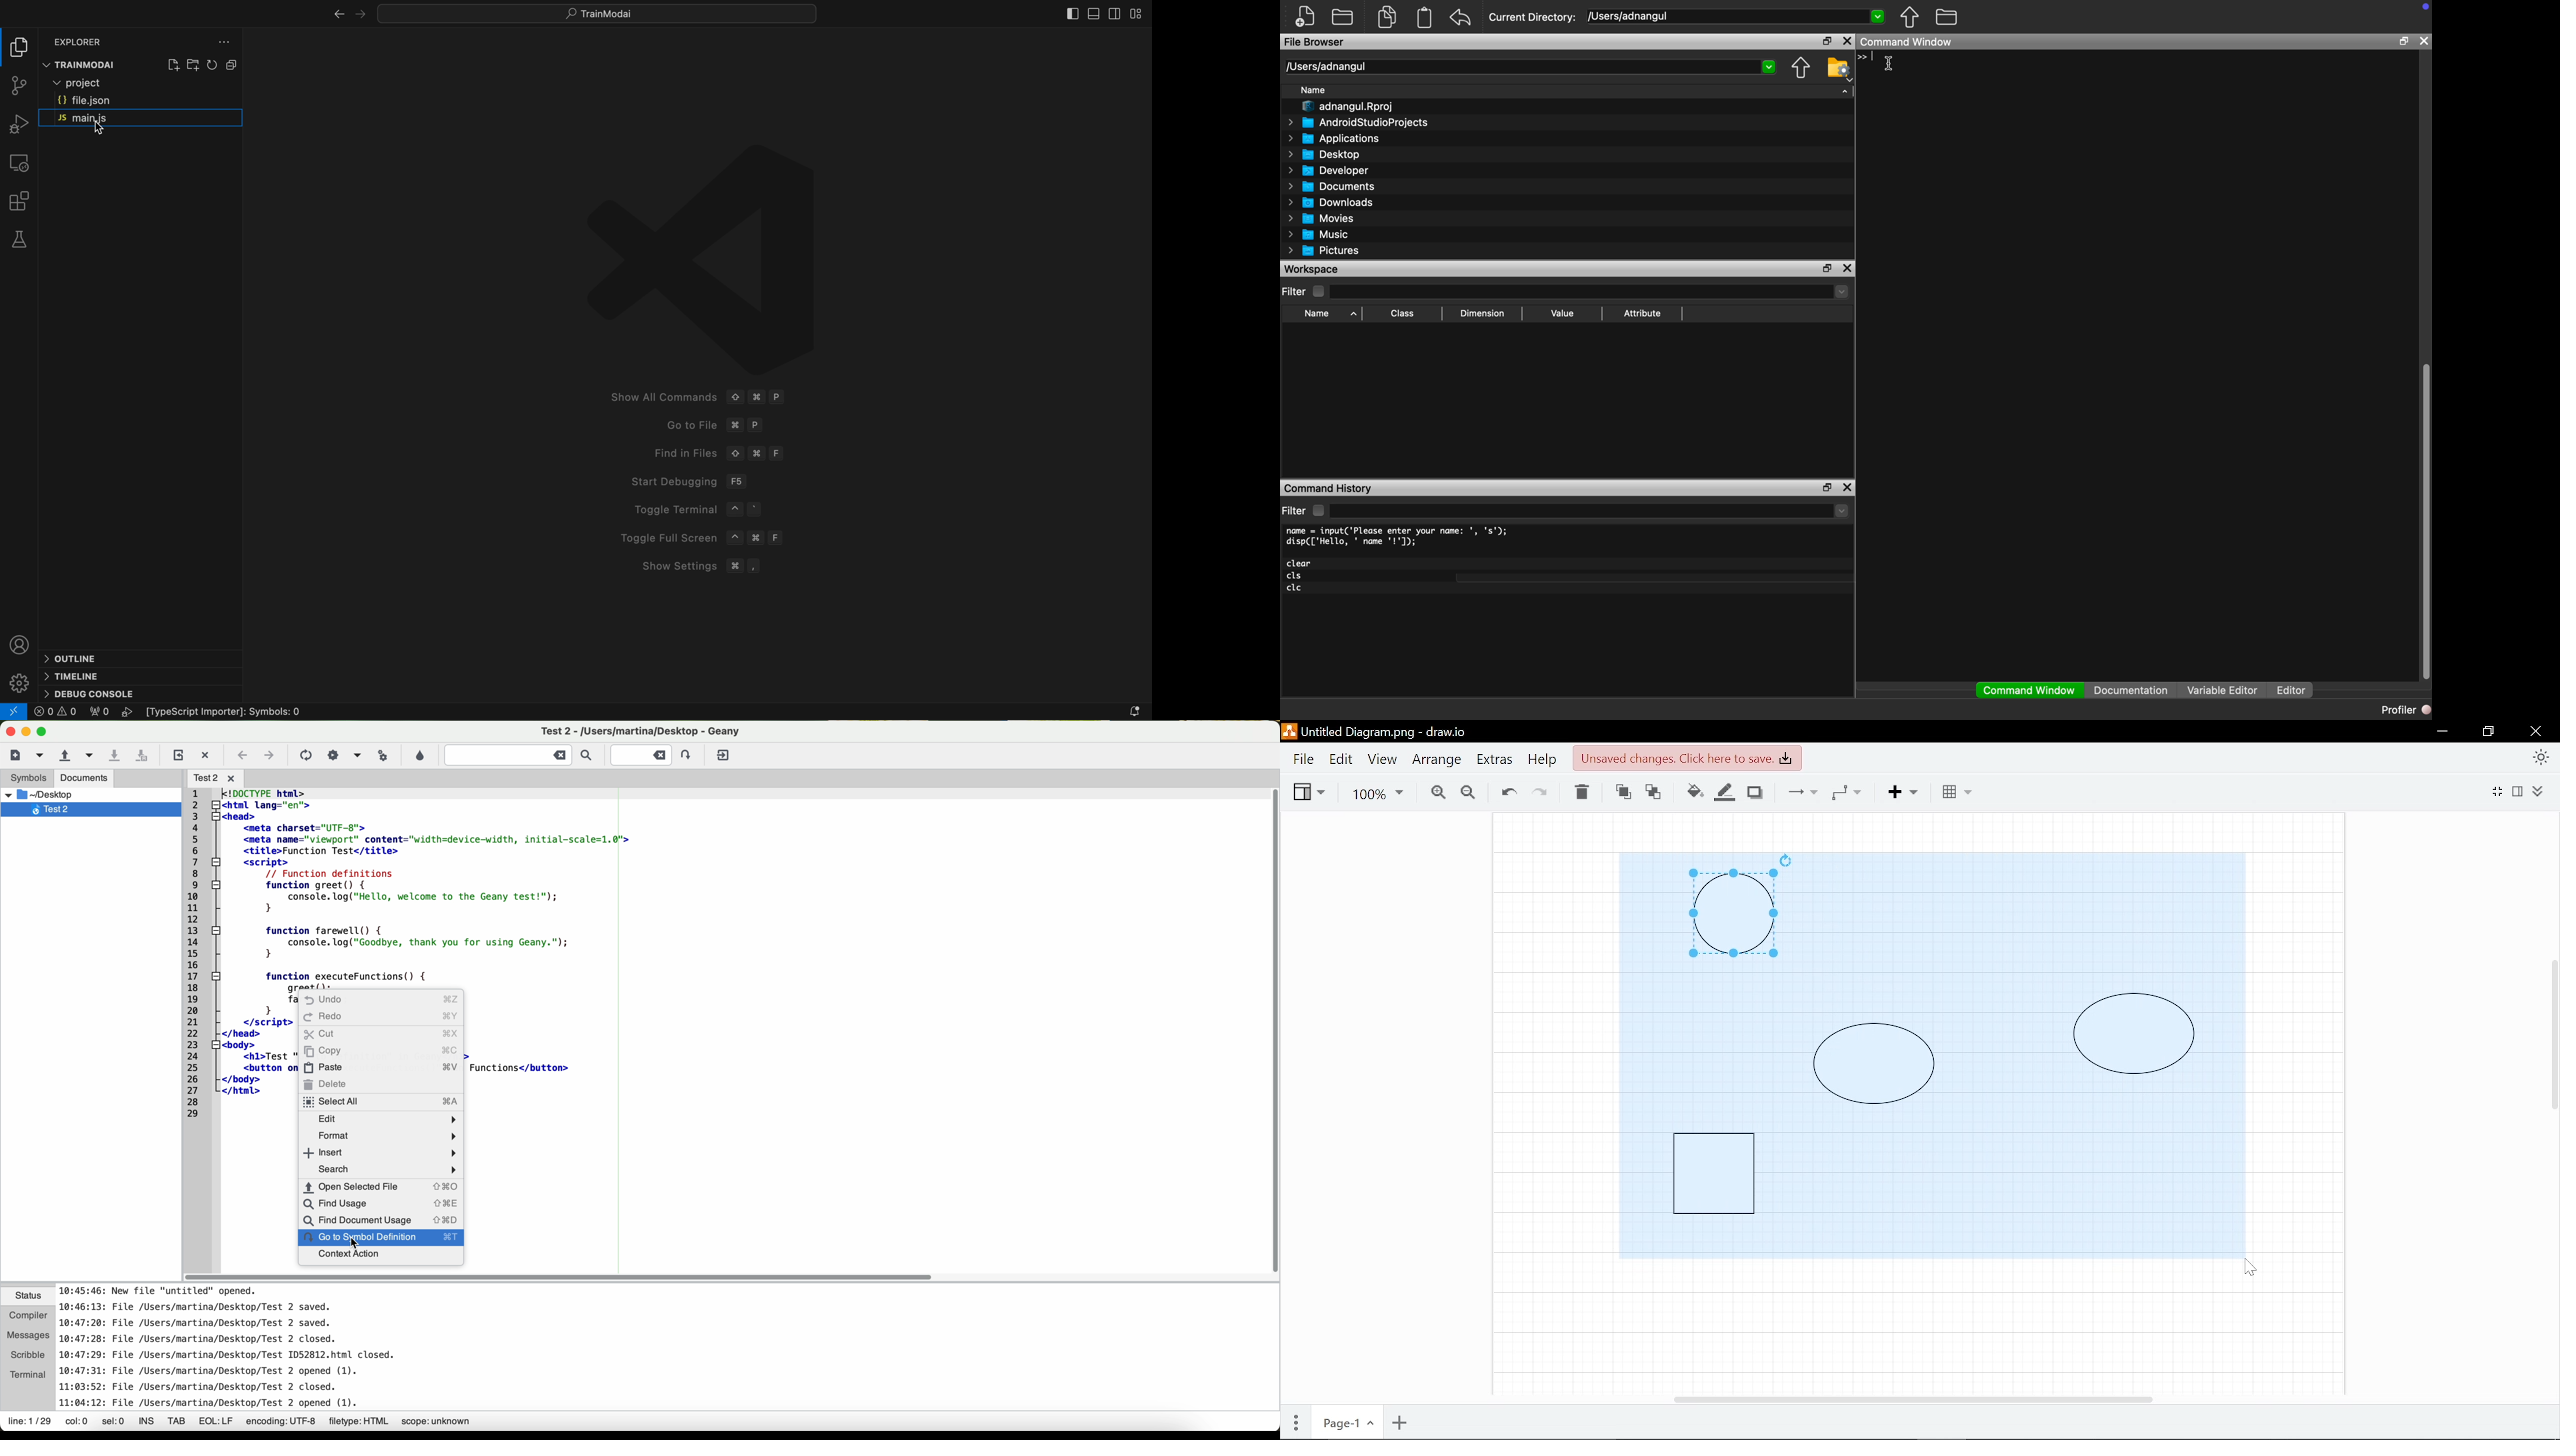  I want to click on Horizontal scrollbar, so click(1914, 1399).